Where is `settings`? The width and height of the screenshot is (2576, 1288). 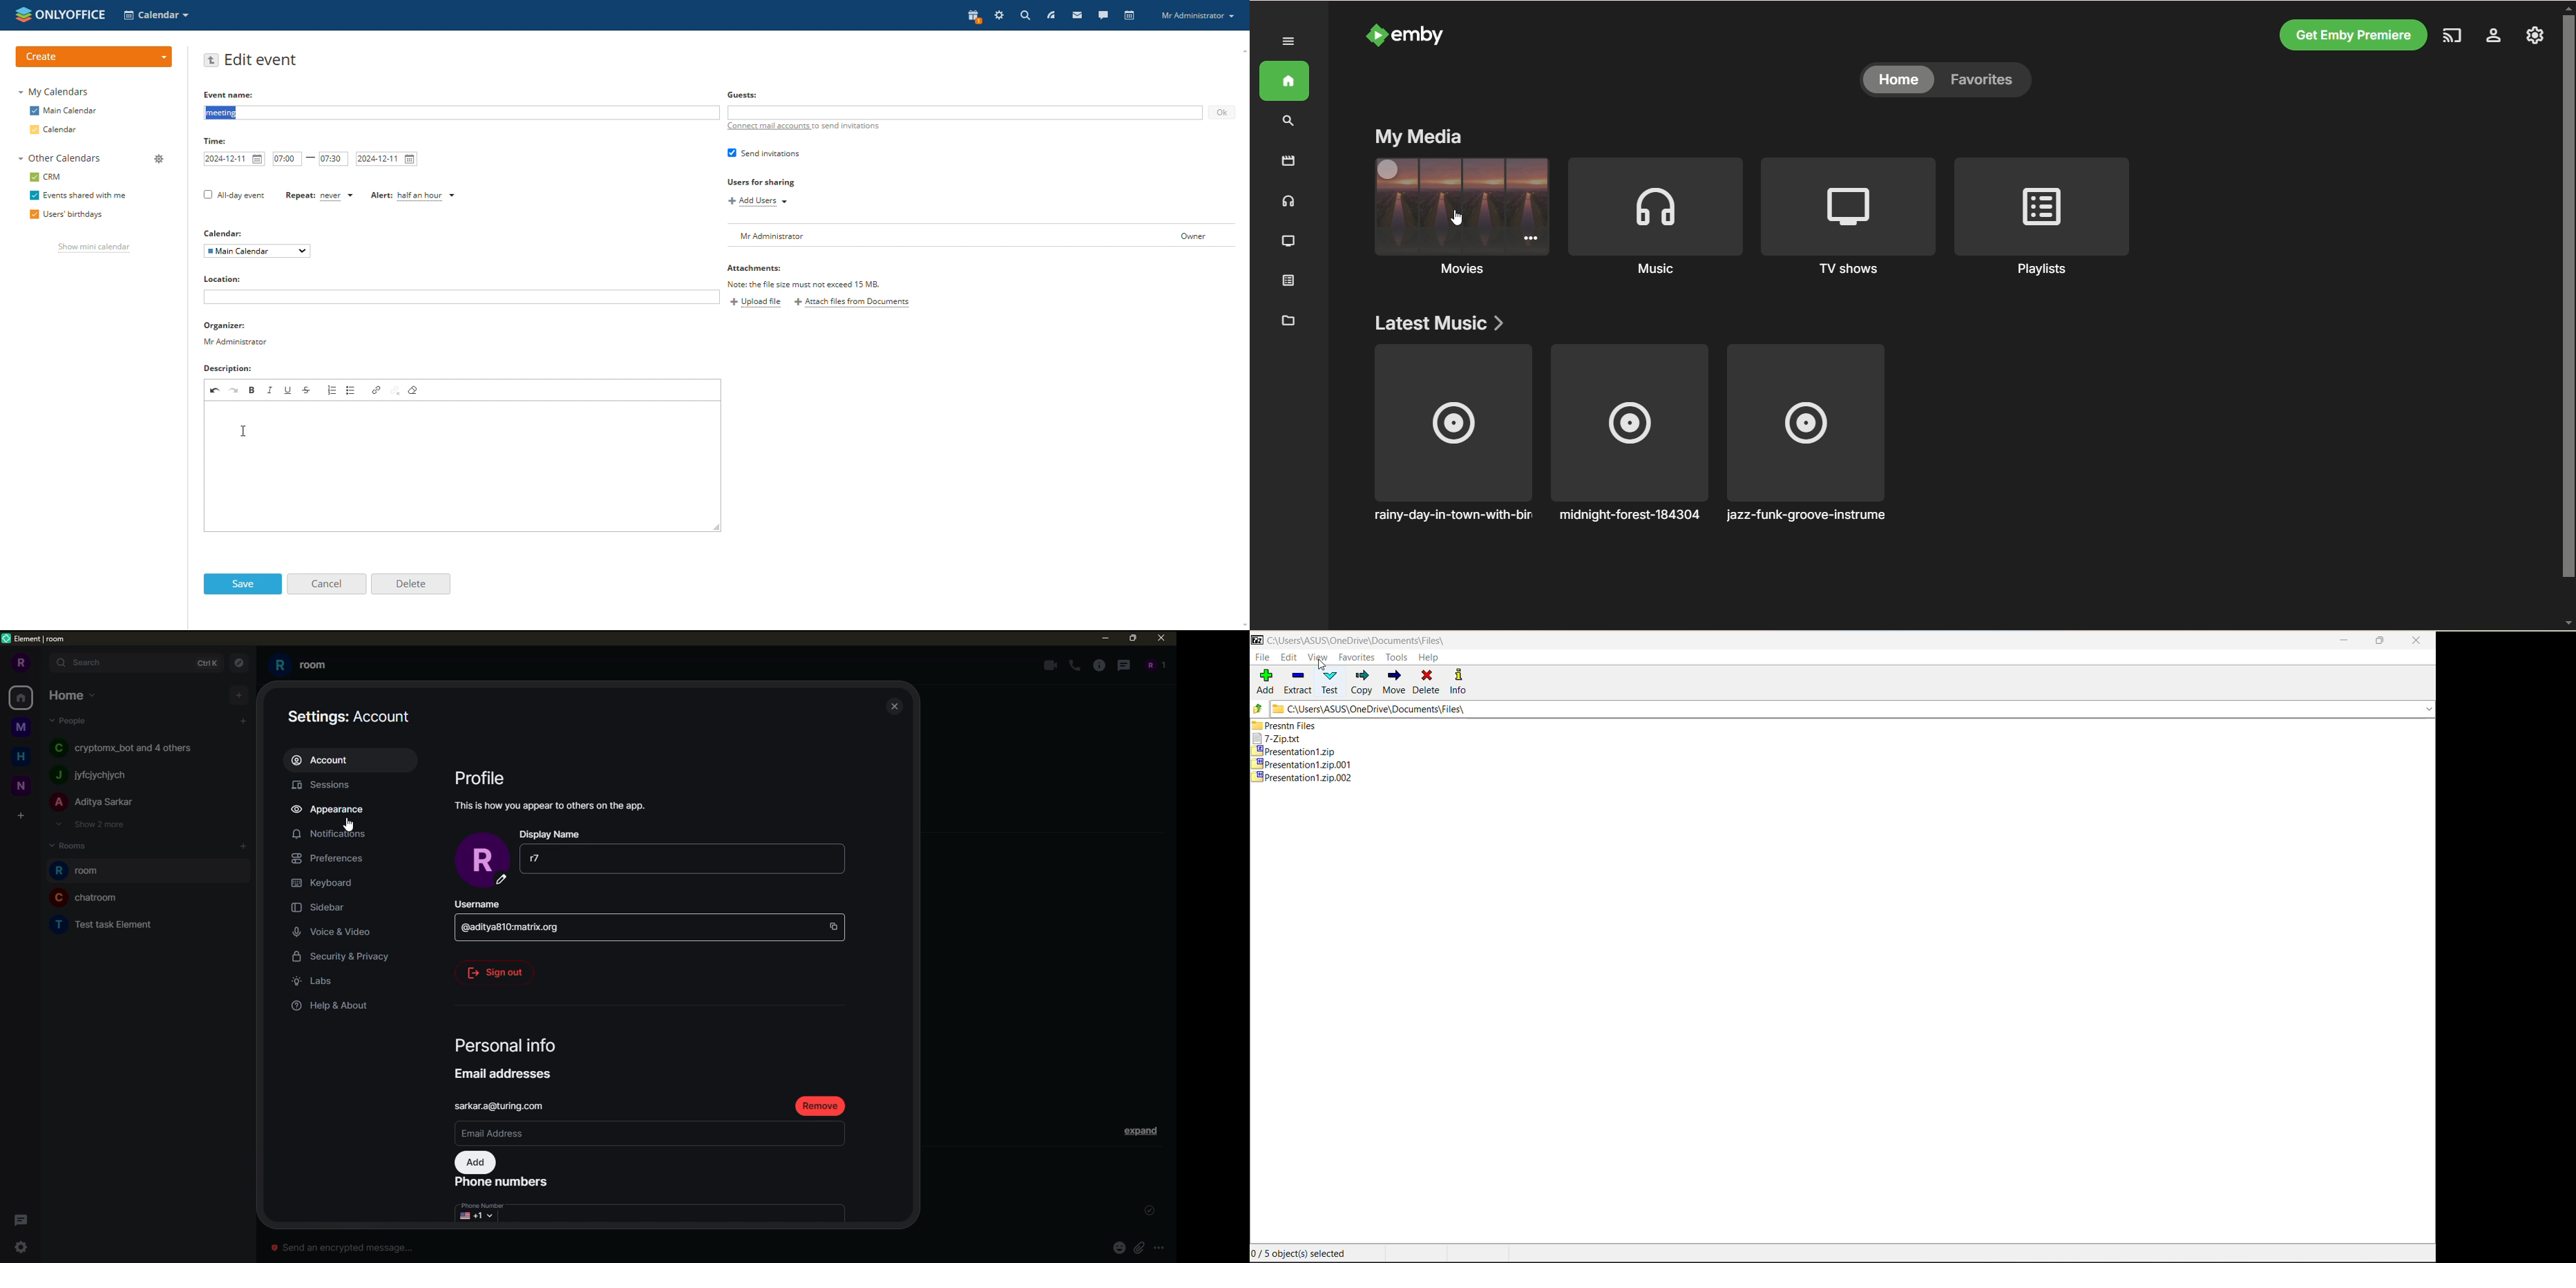 settings is located at coordinates (21, 1247).